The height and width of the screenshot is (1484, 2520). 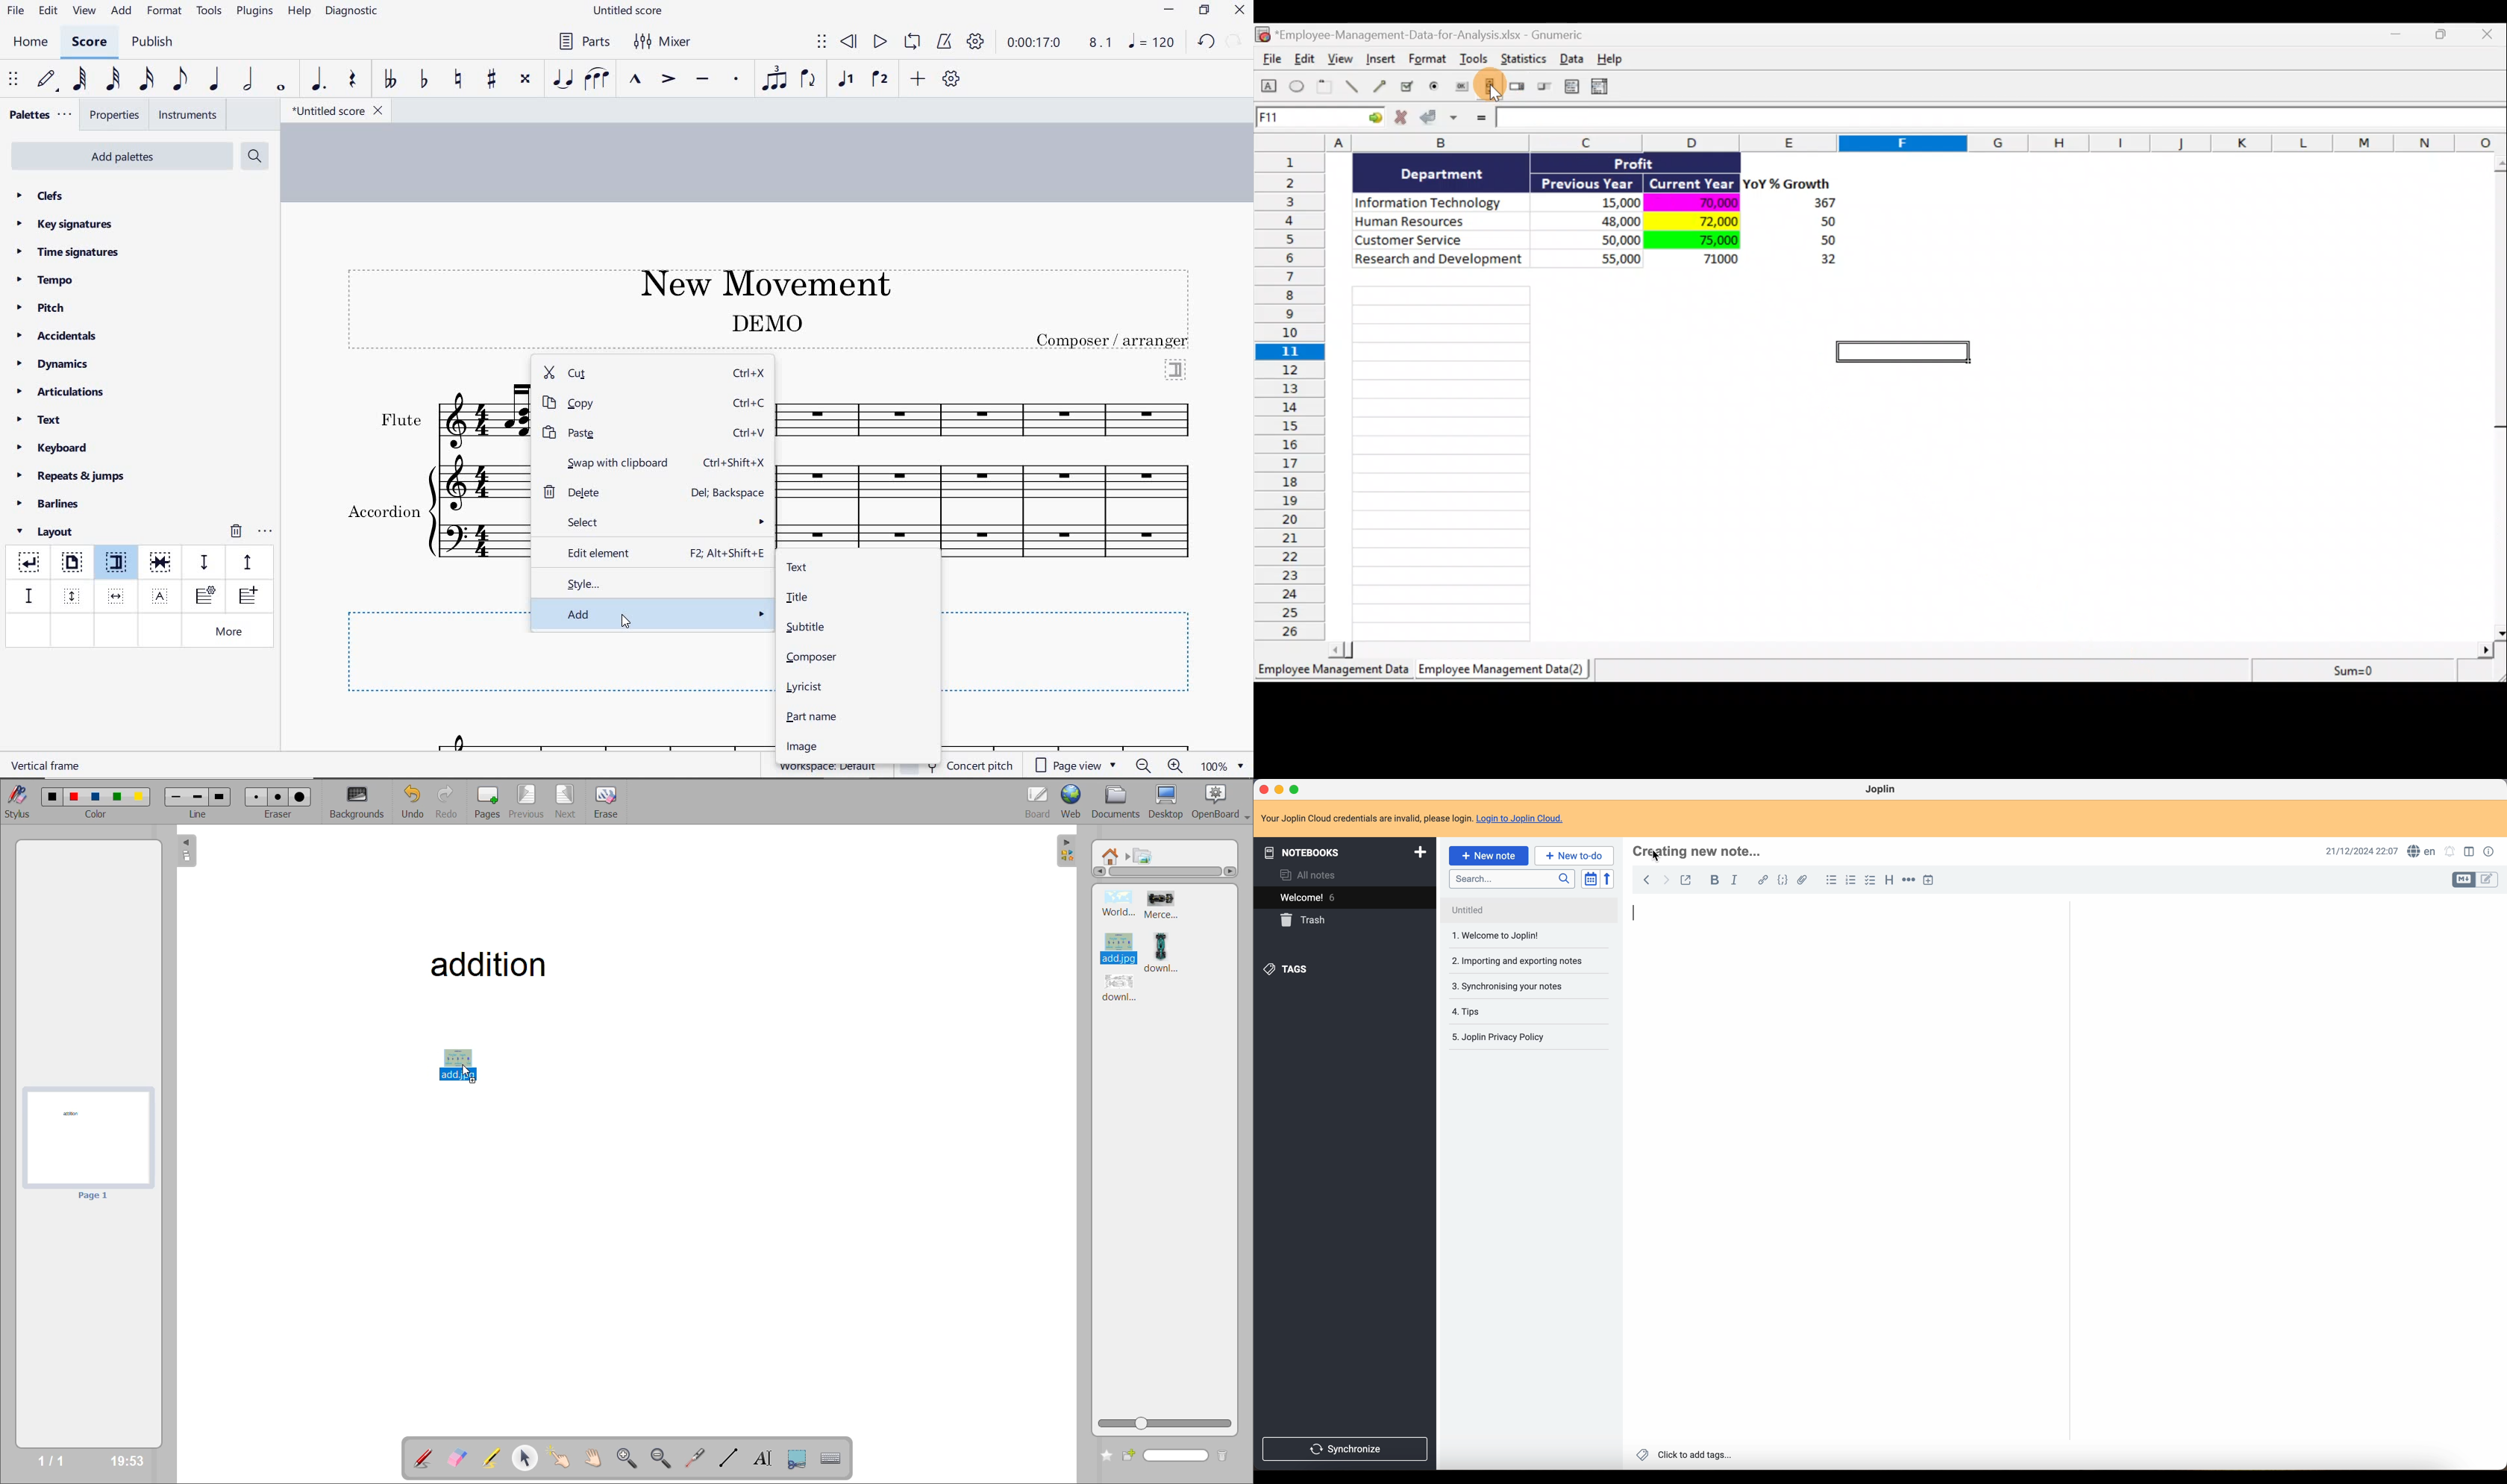 What do you see at coordinates (123, 11) in the screenshot?
I see `add ` at bounding box center [123, 11].